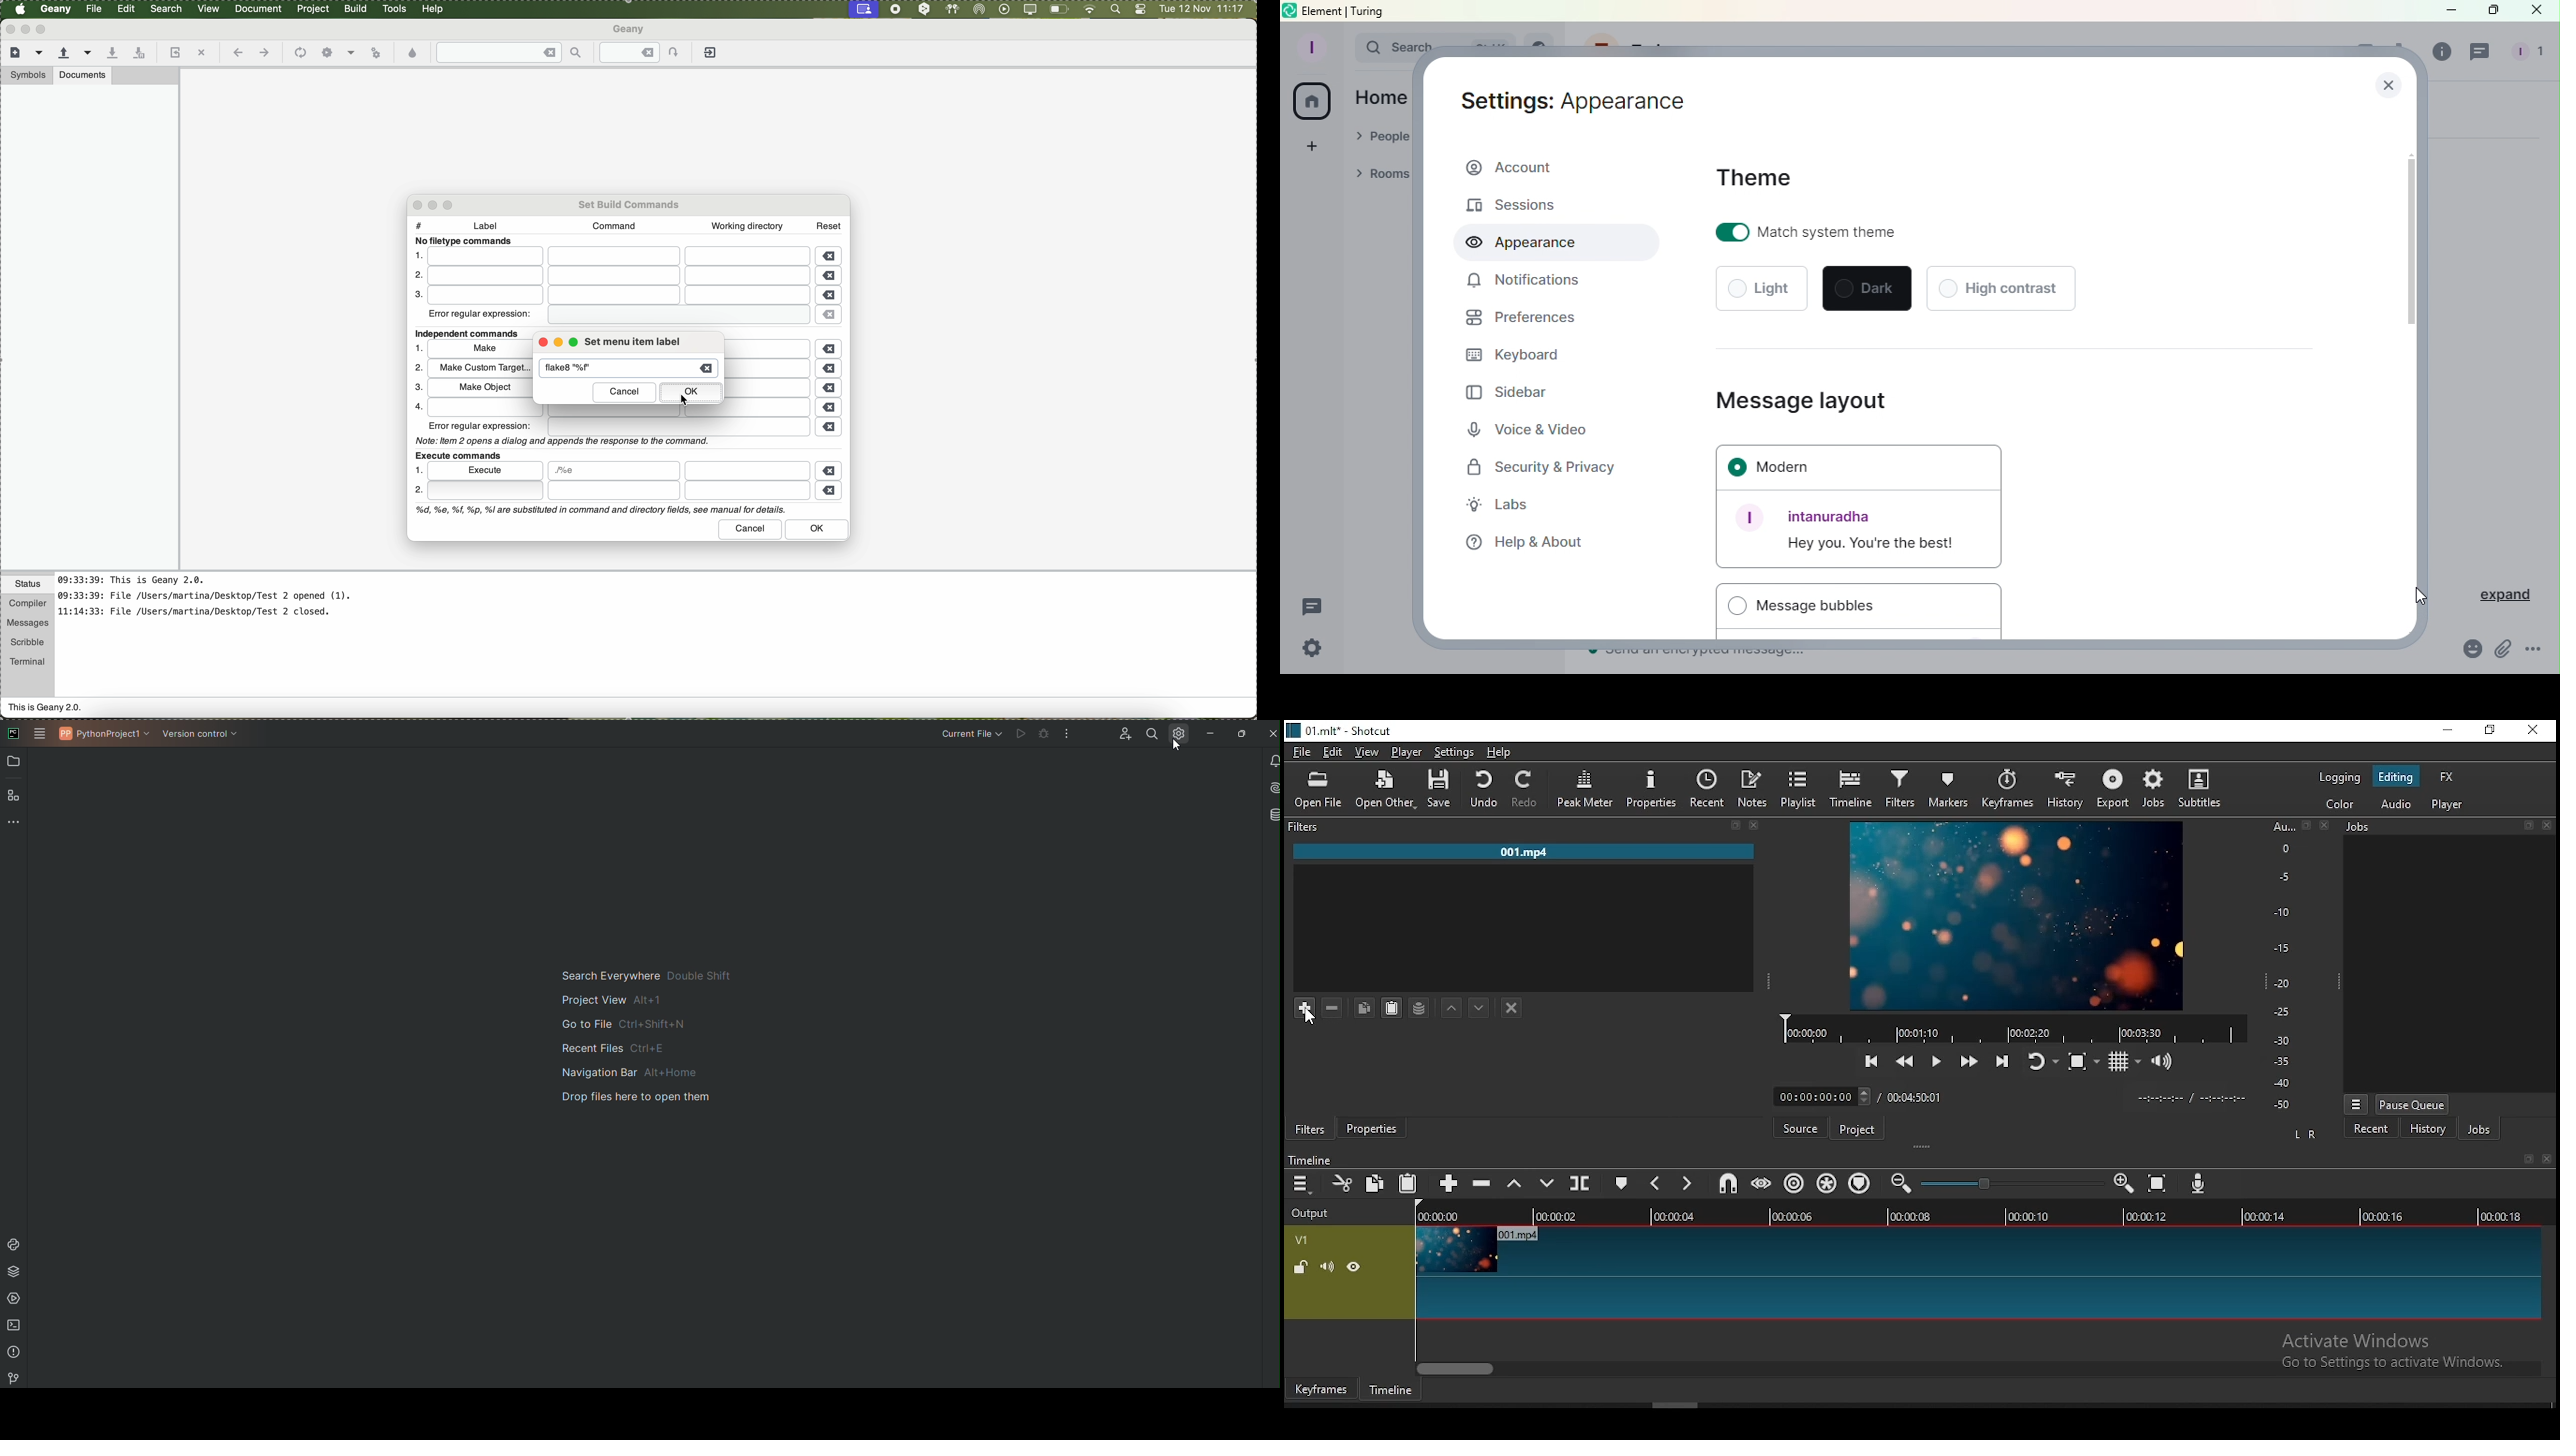 This screenshot has height=1456, width=2576. I want to click on Account, so click(1554, 170).